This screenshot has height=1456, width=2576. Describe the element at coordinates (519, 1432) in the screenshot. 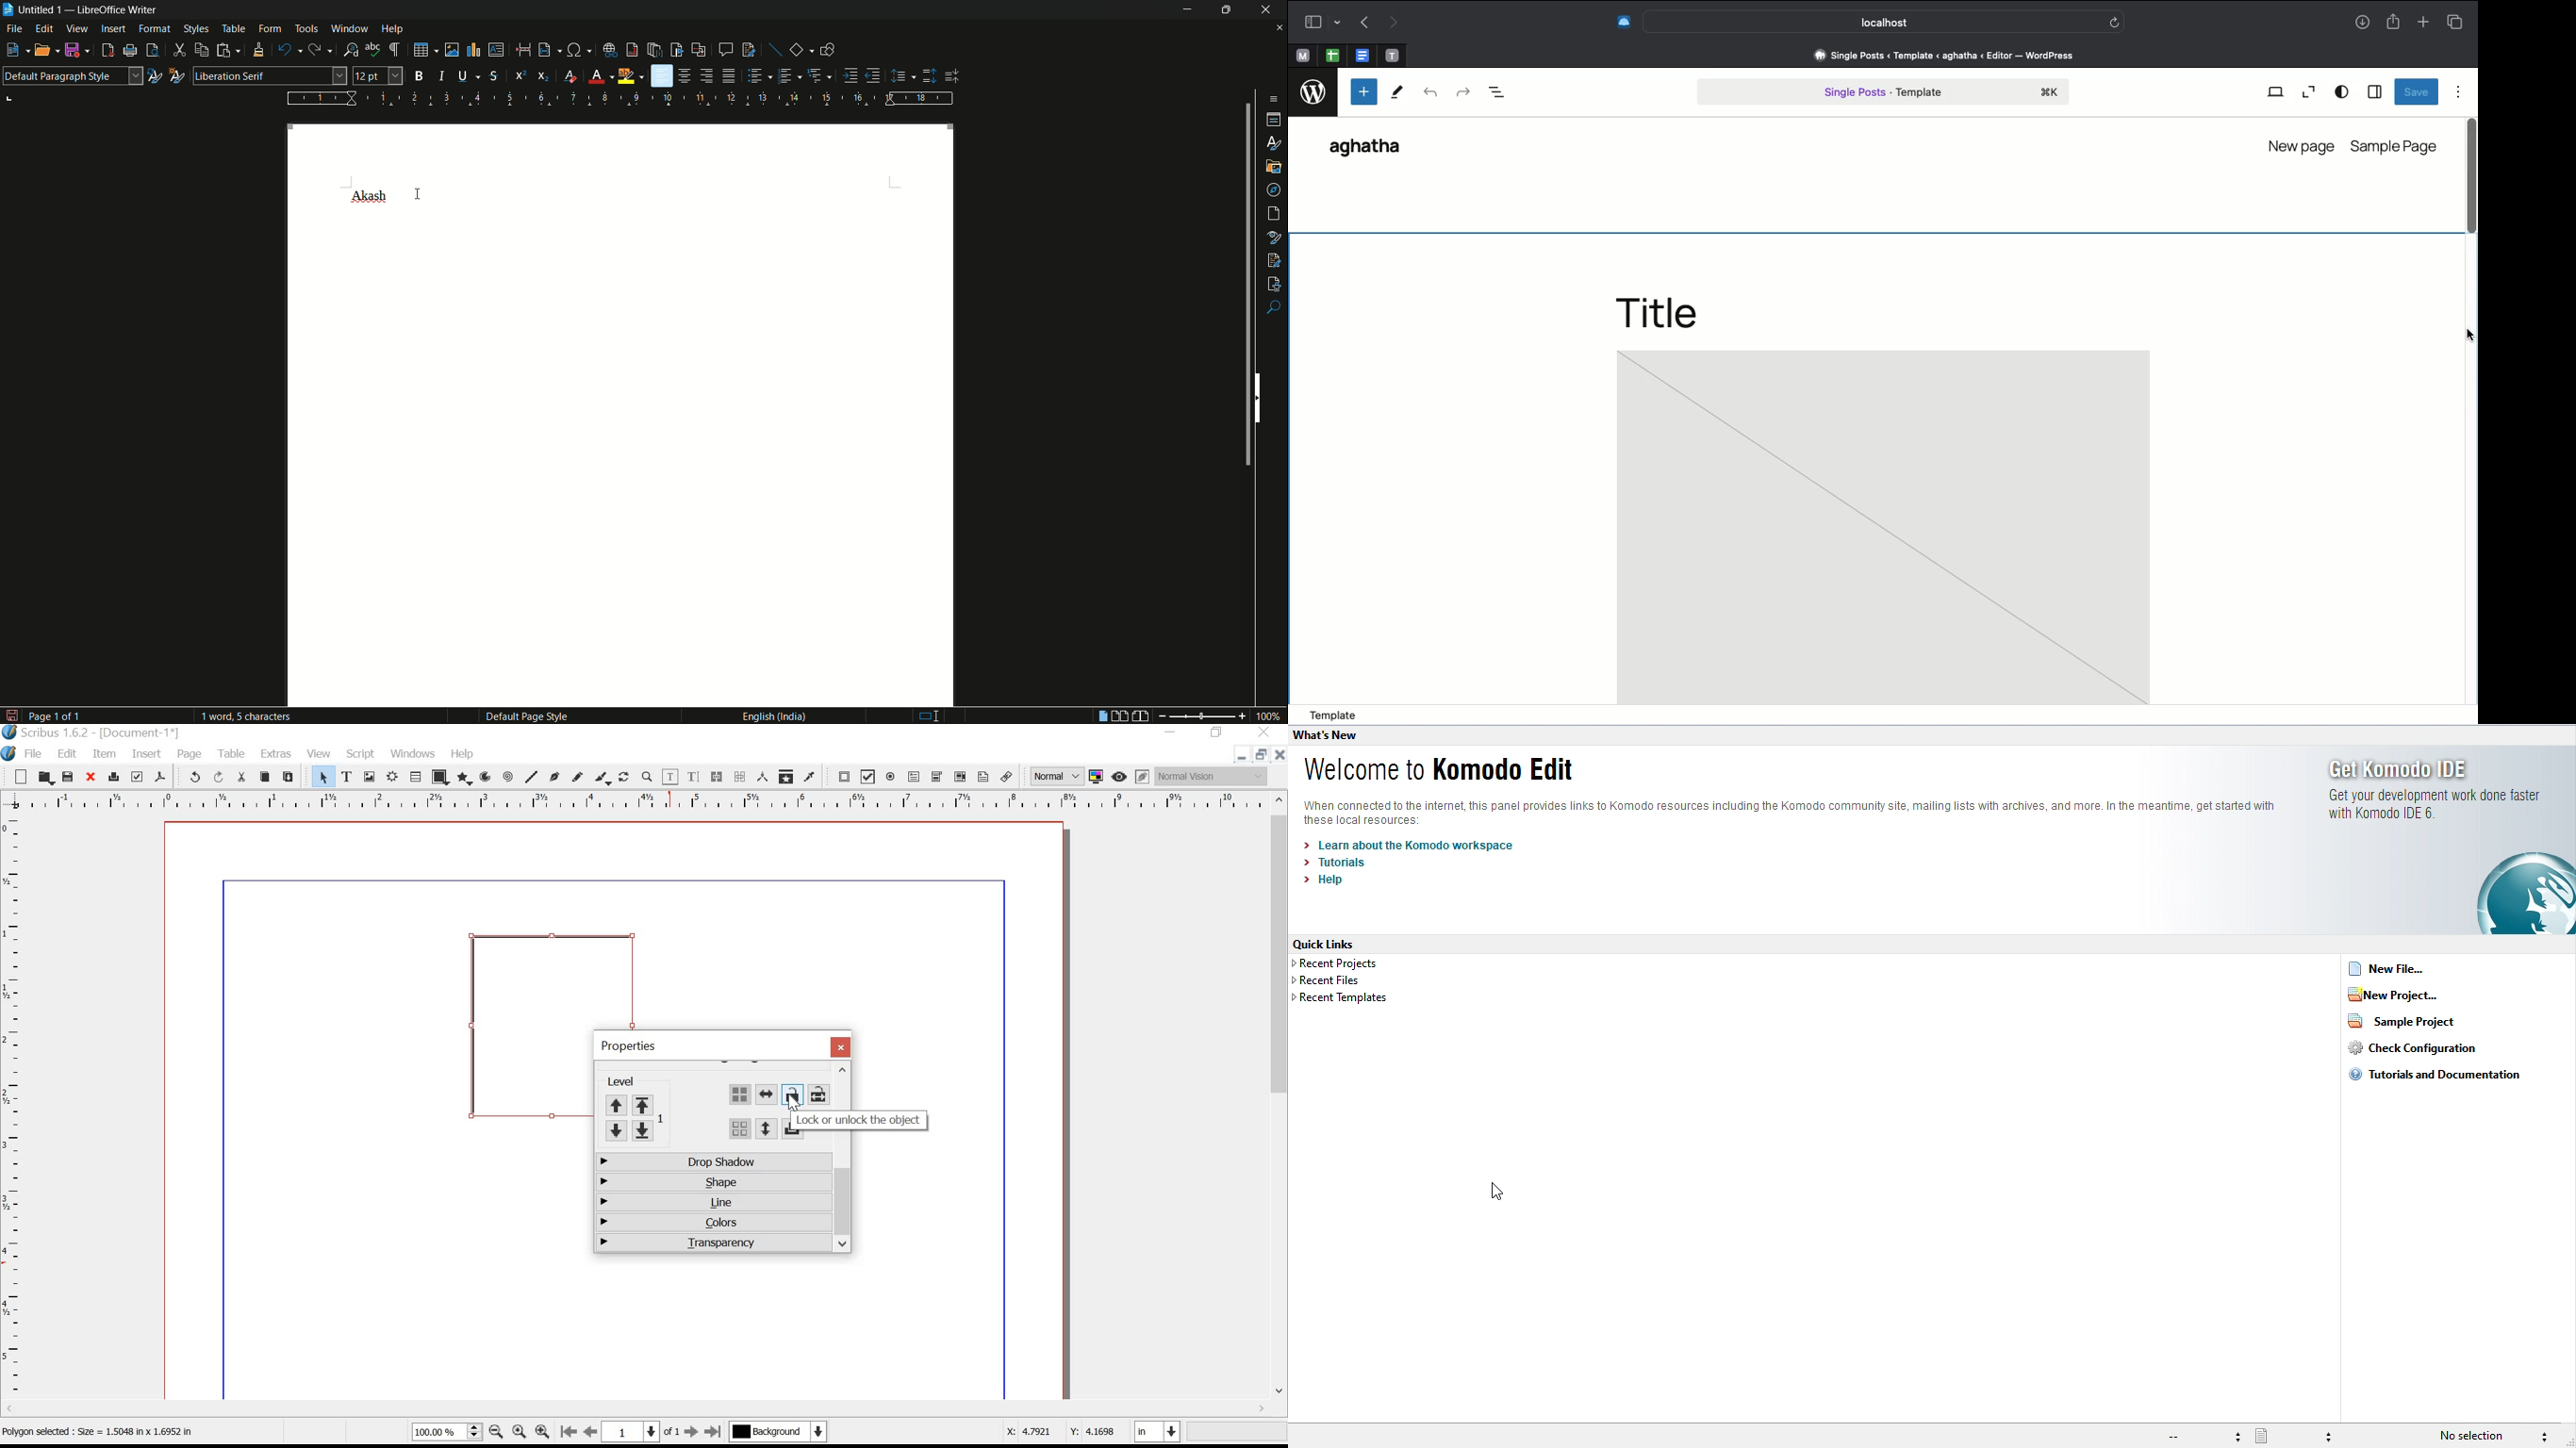

I see `zoom to` at that location.